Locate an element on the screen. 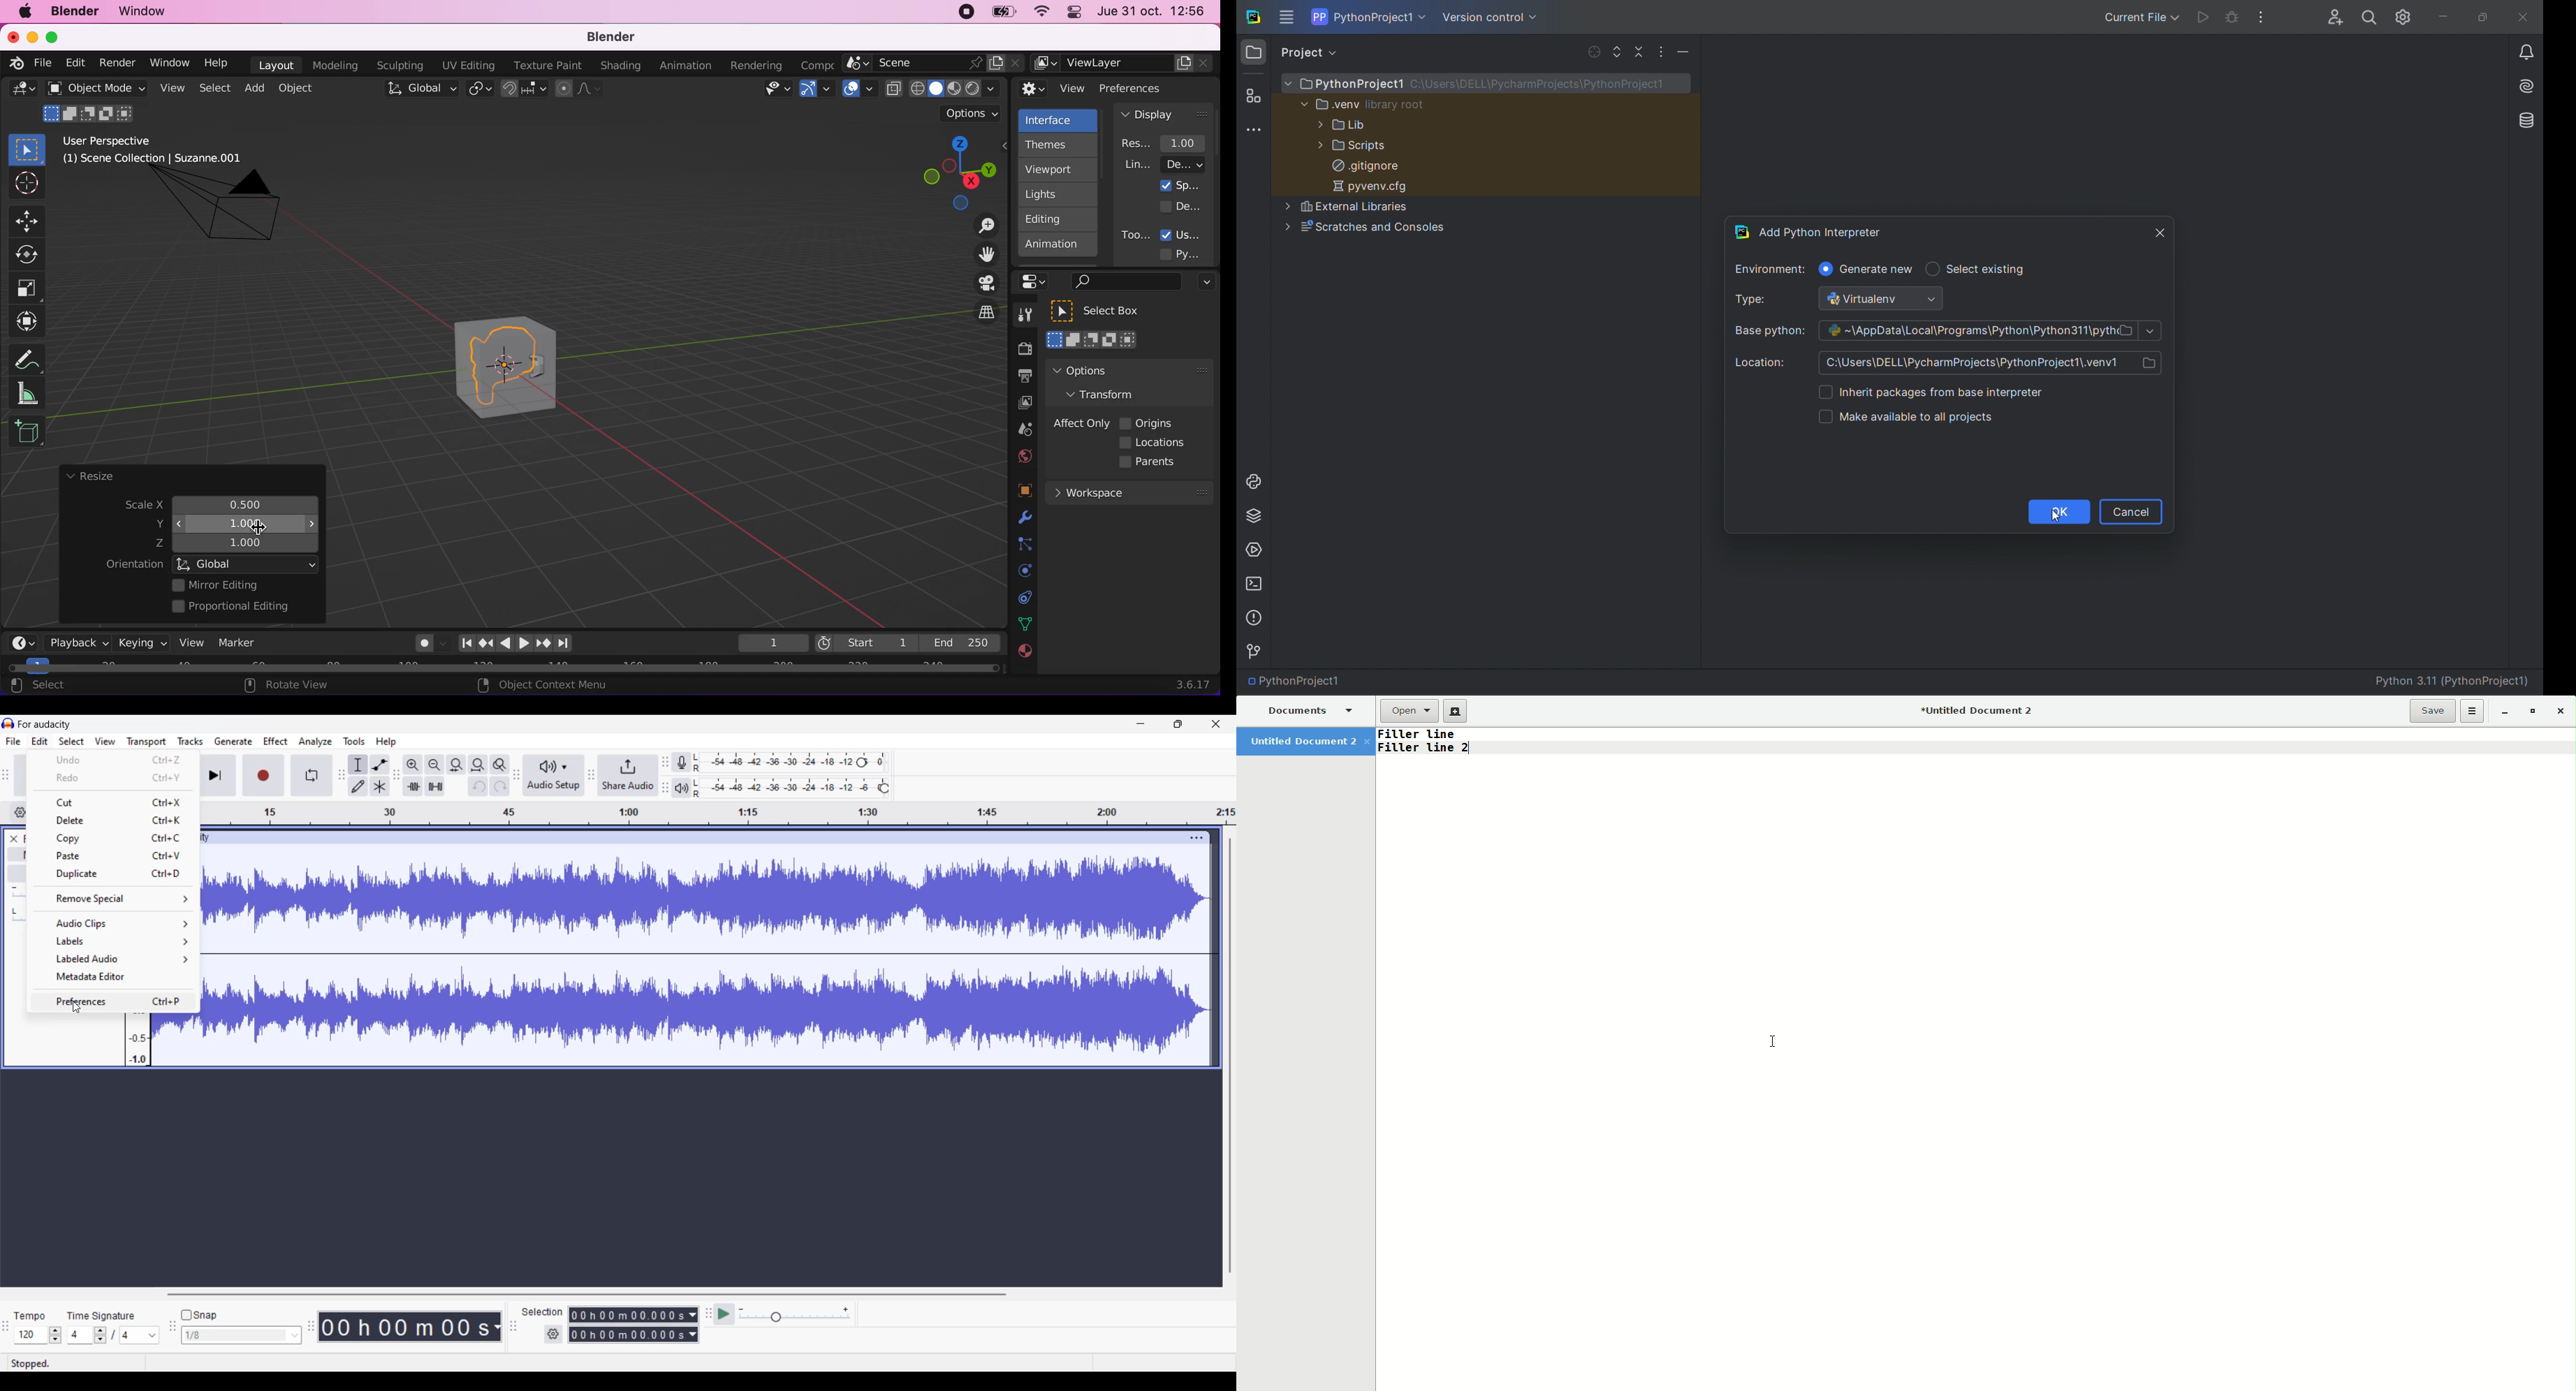 The height and width of the screenshot is (1400, 2576). Cut is located at coordinates (119, 803).